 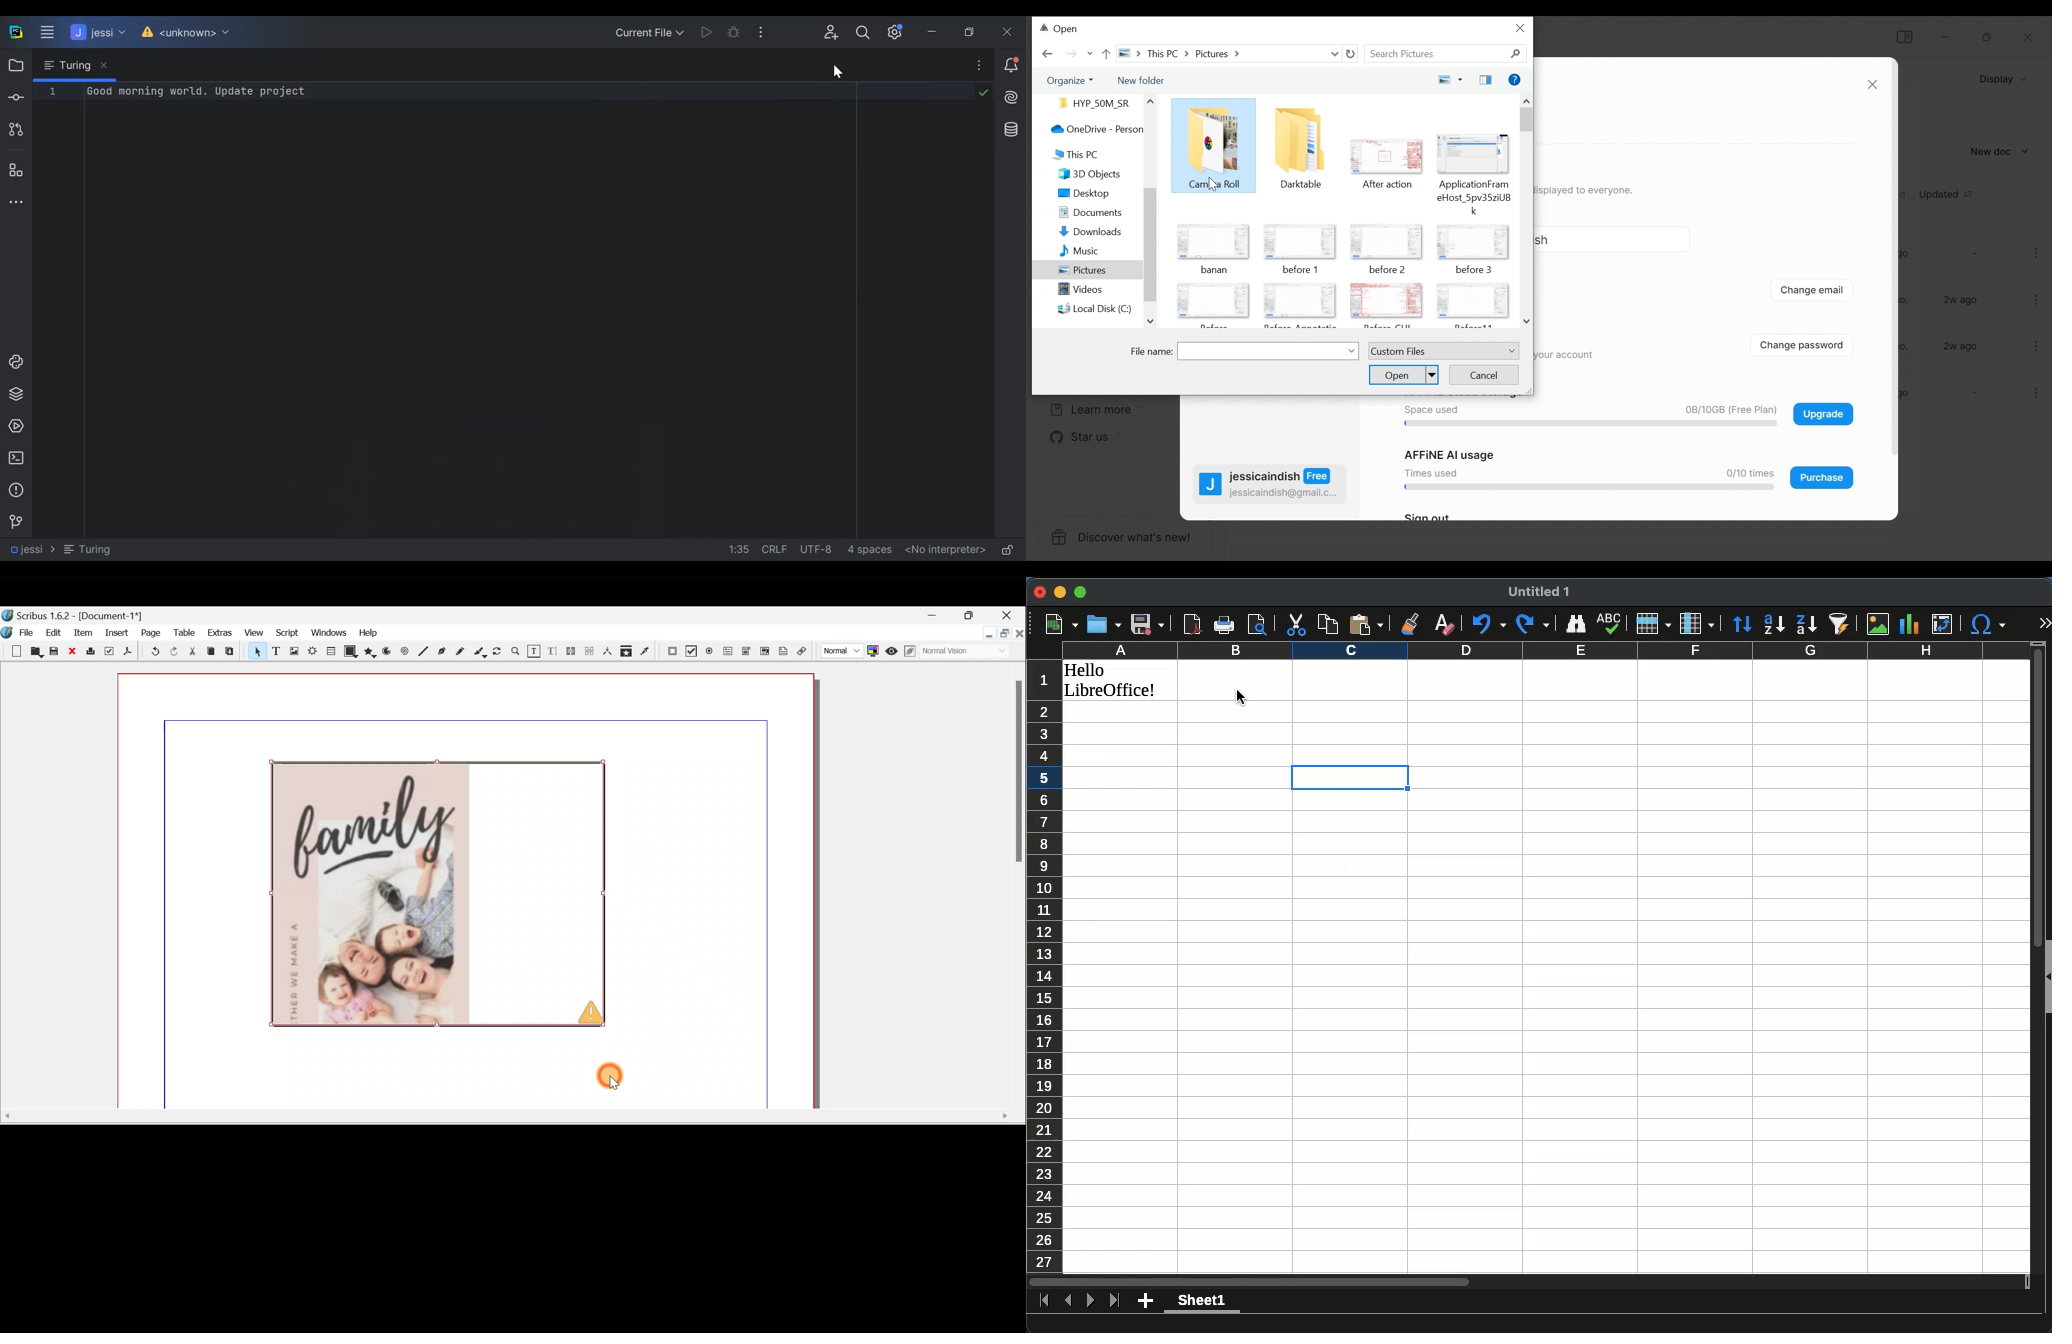 I want to click on PDF check box, so click(x=689, y=650).